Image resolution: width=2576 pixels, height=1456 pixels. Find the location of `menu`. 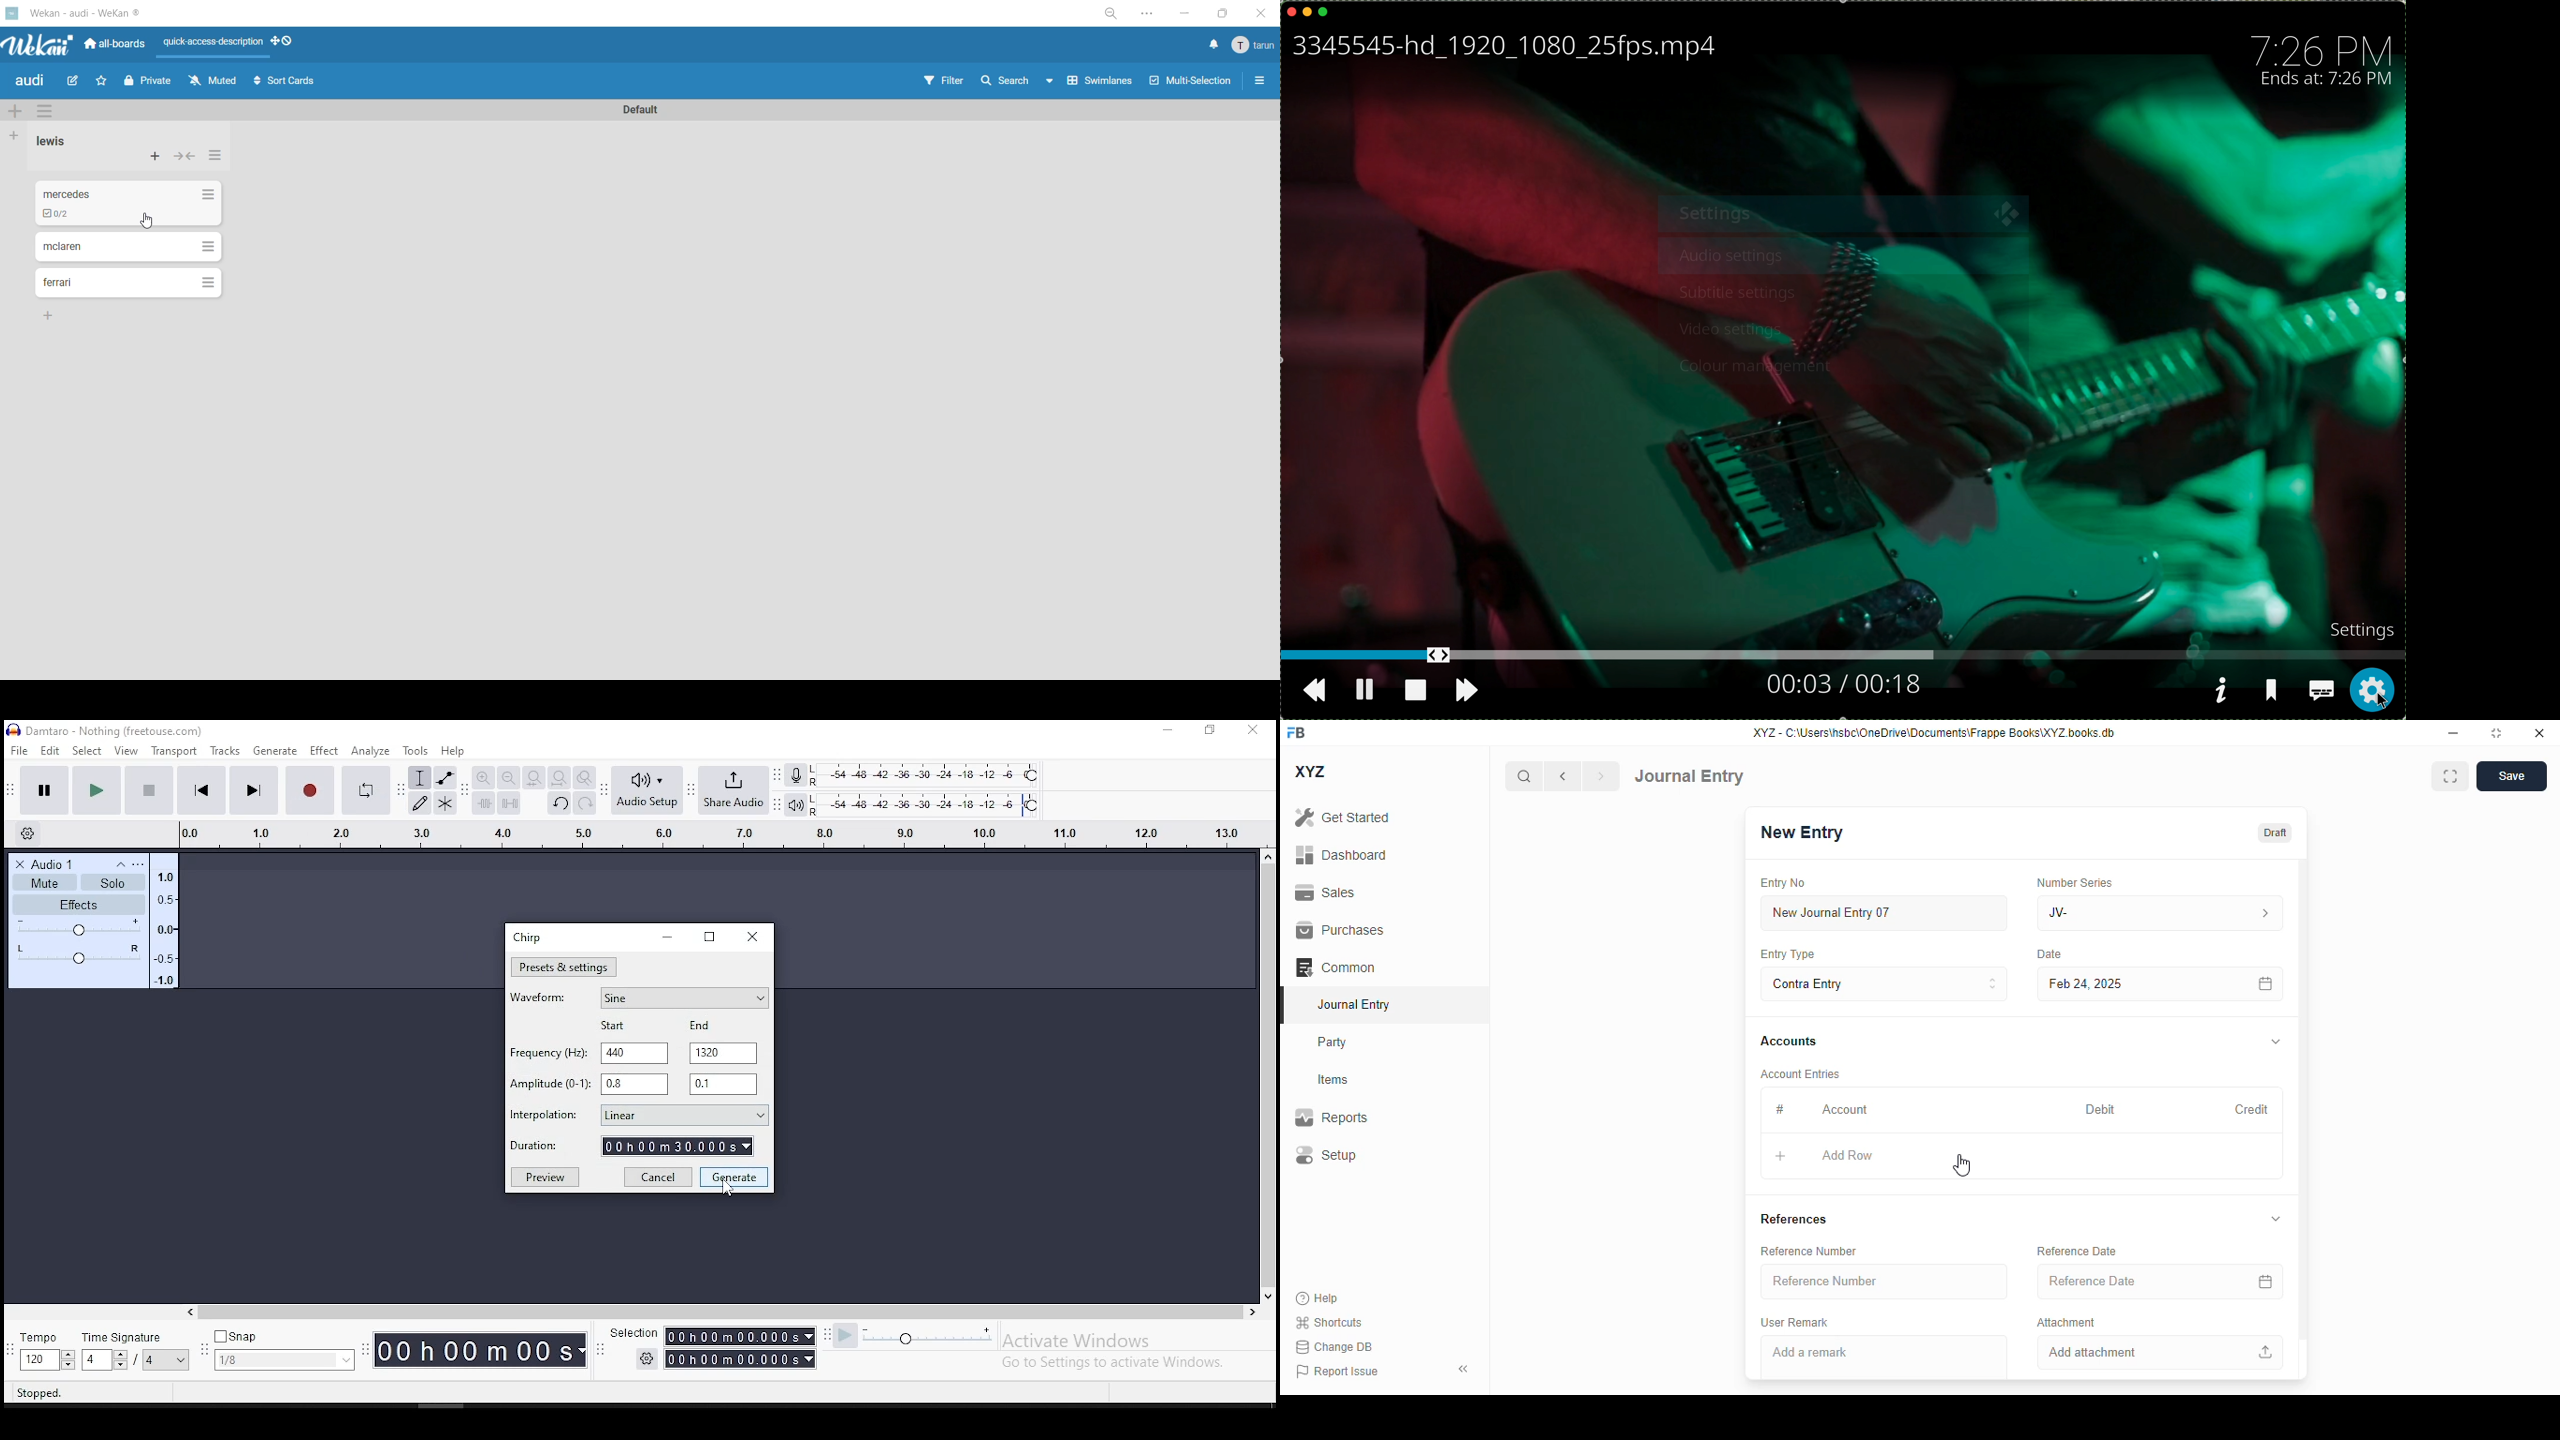

menu is located at coordinates (1251, 45).